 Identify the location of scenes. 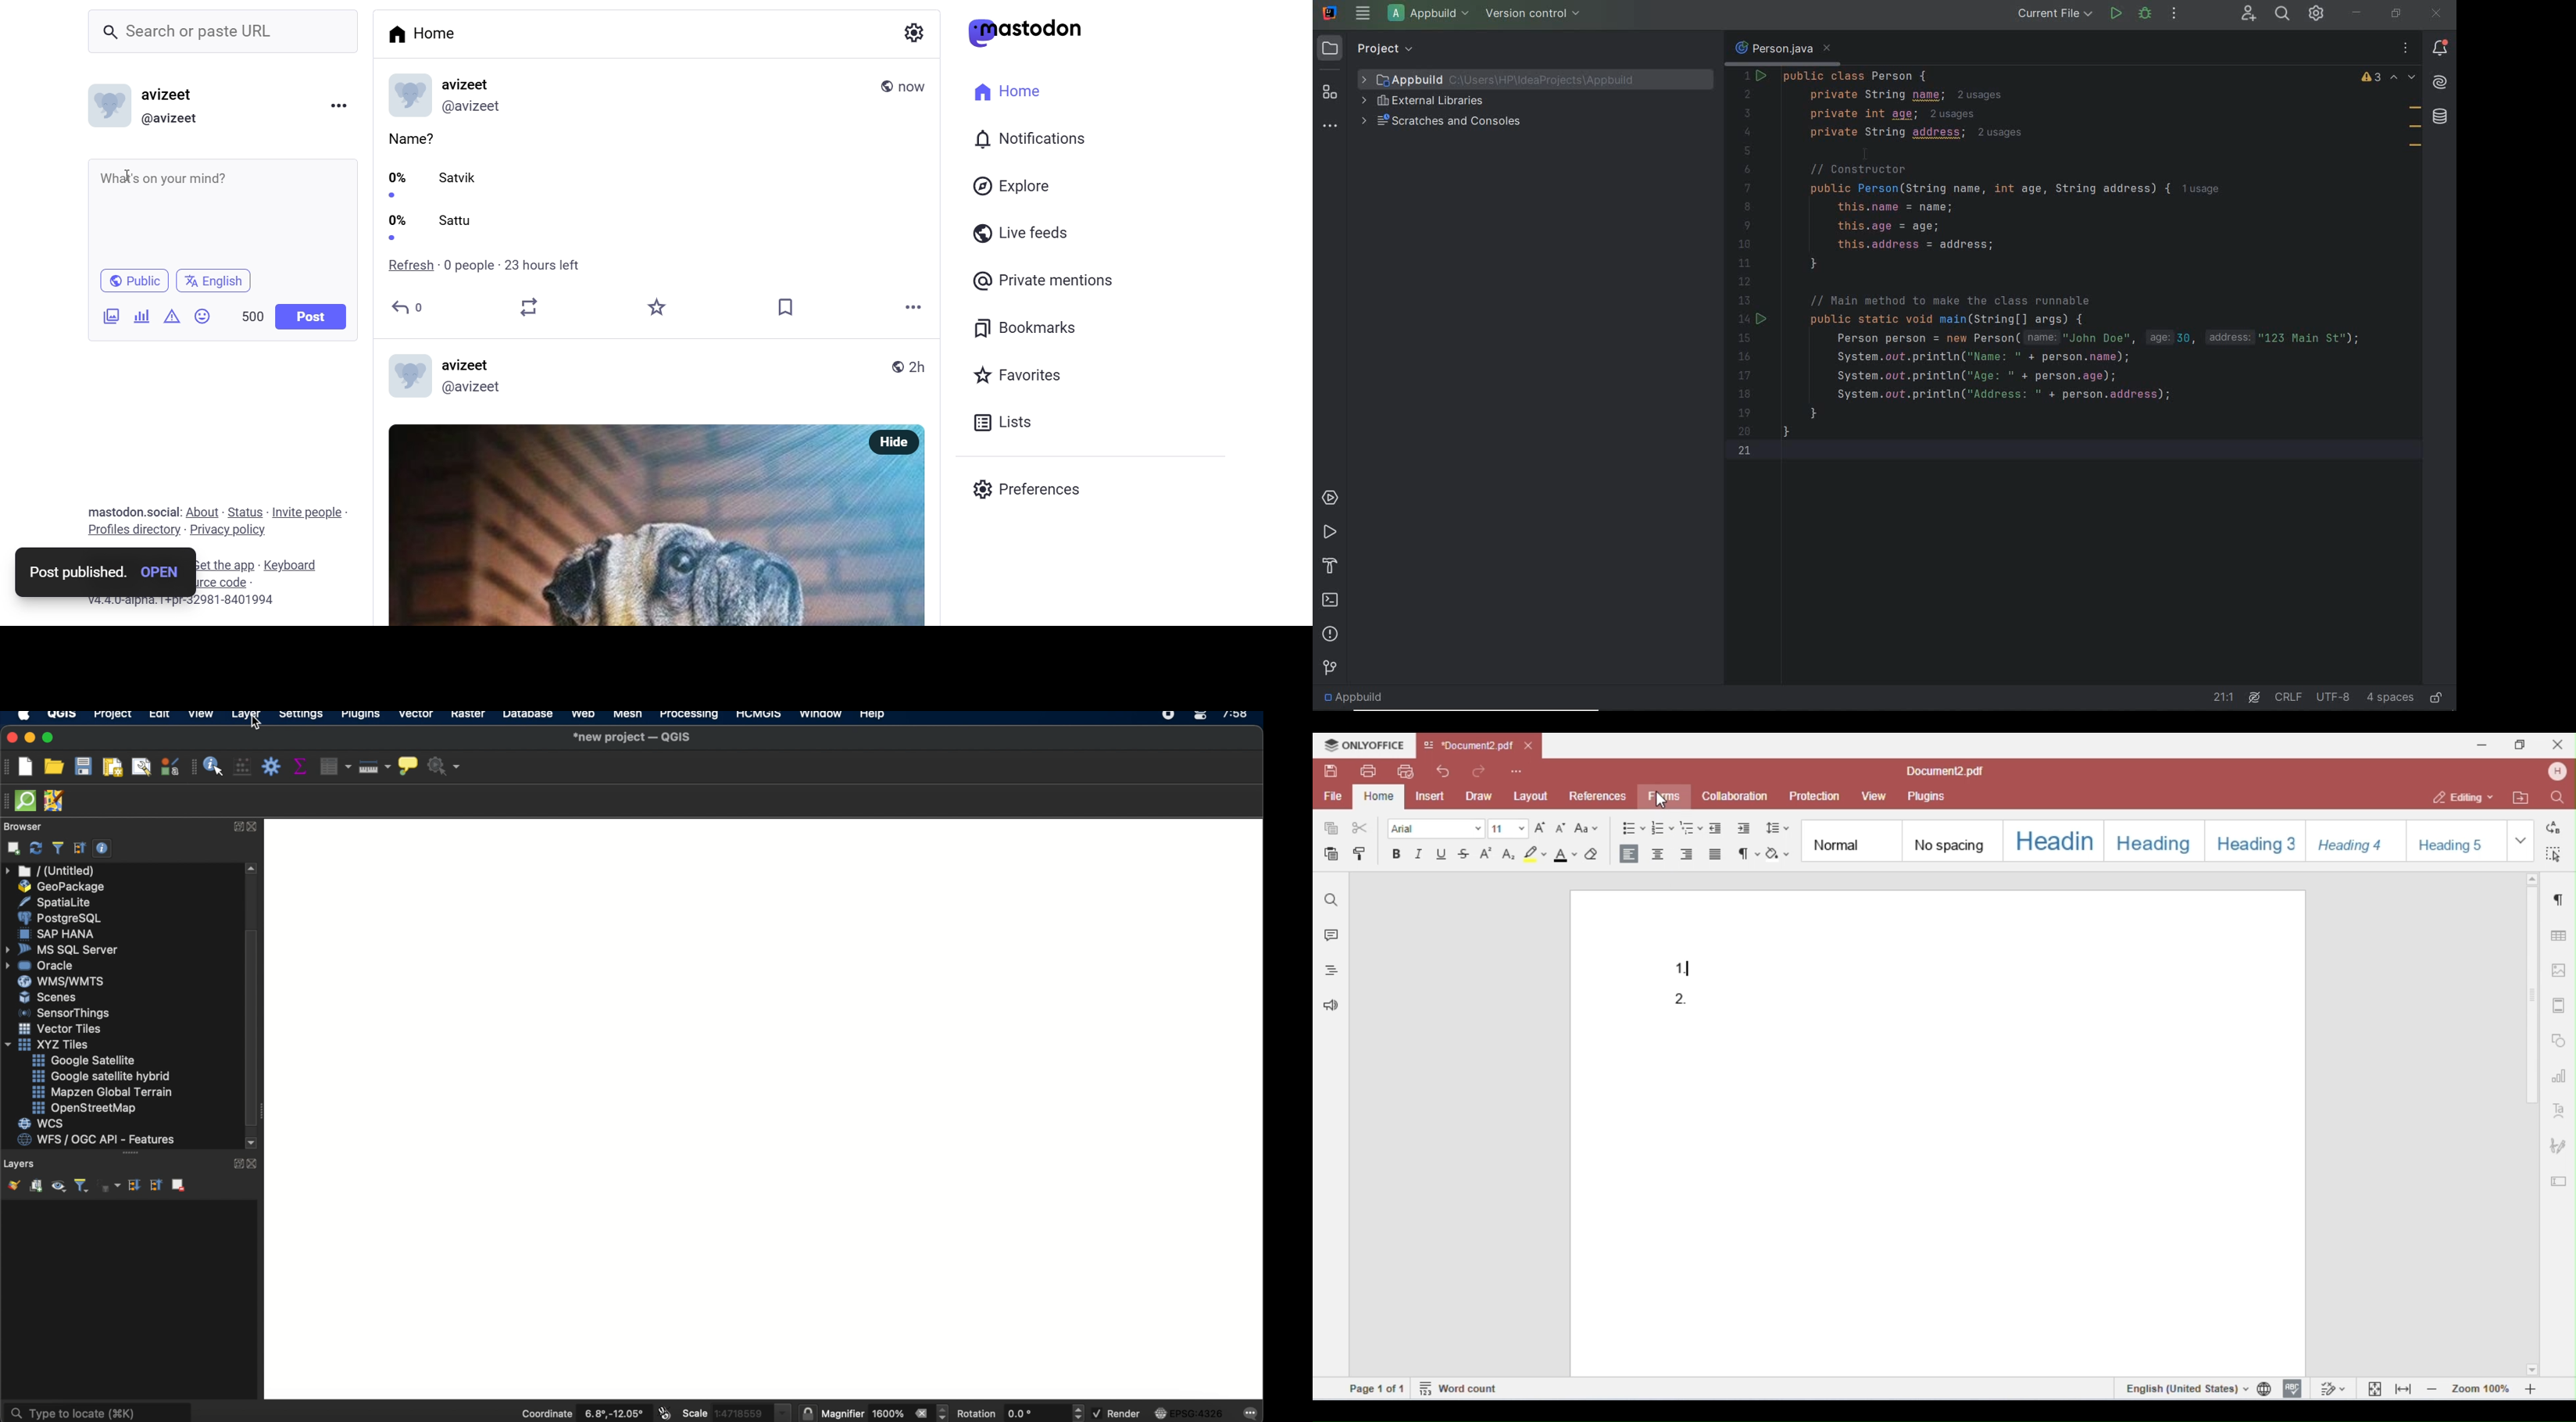
(49, 997).